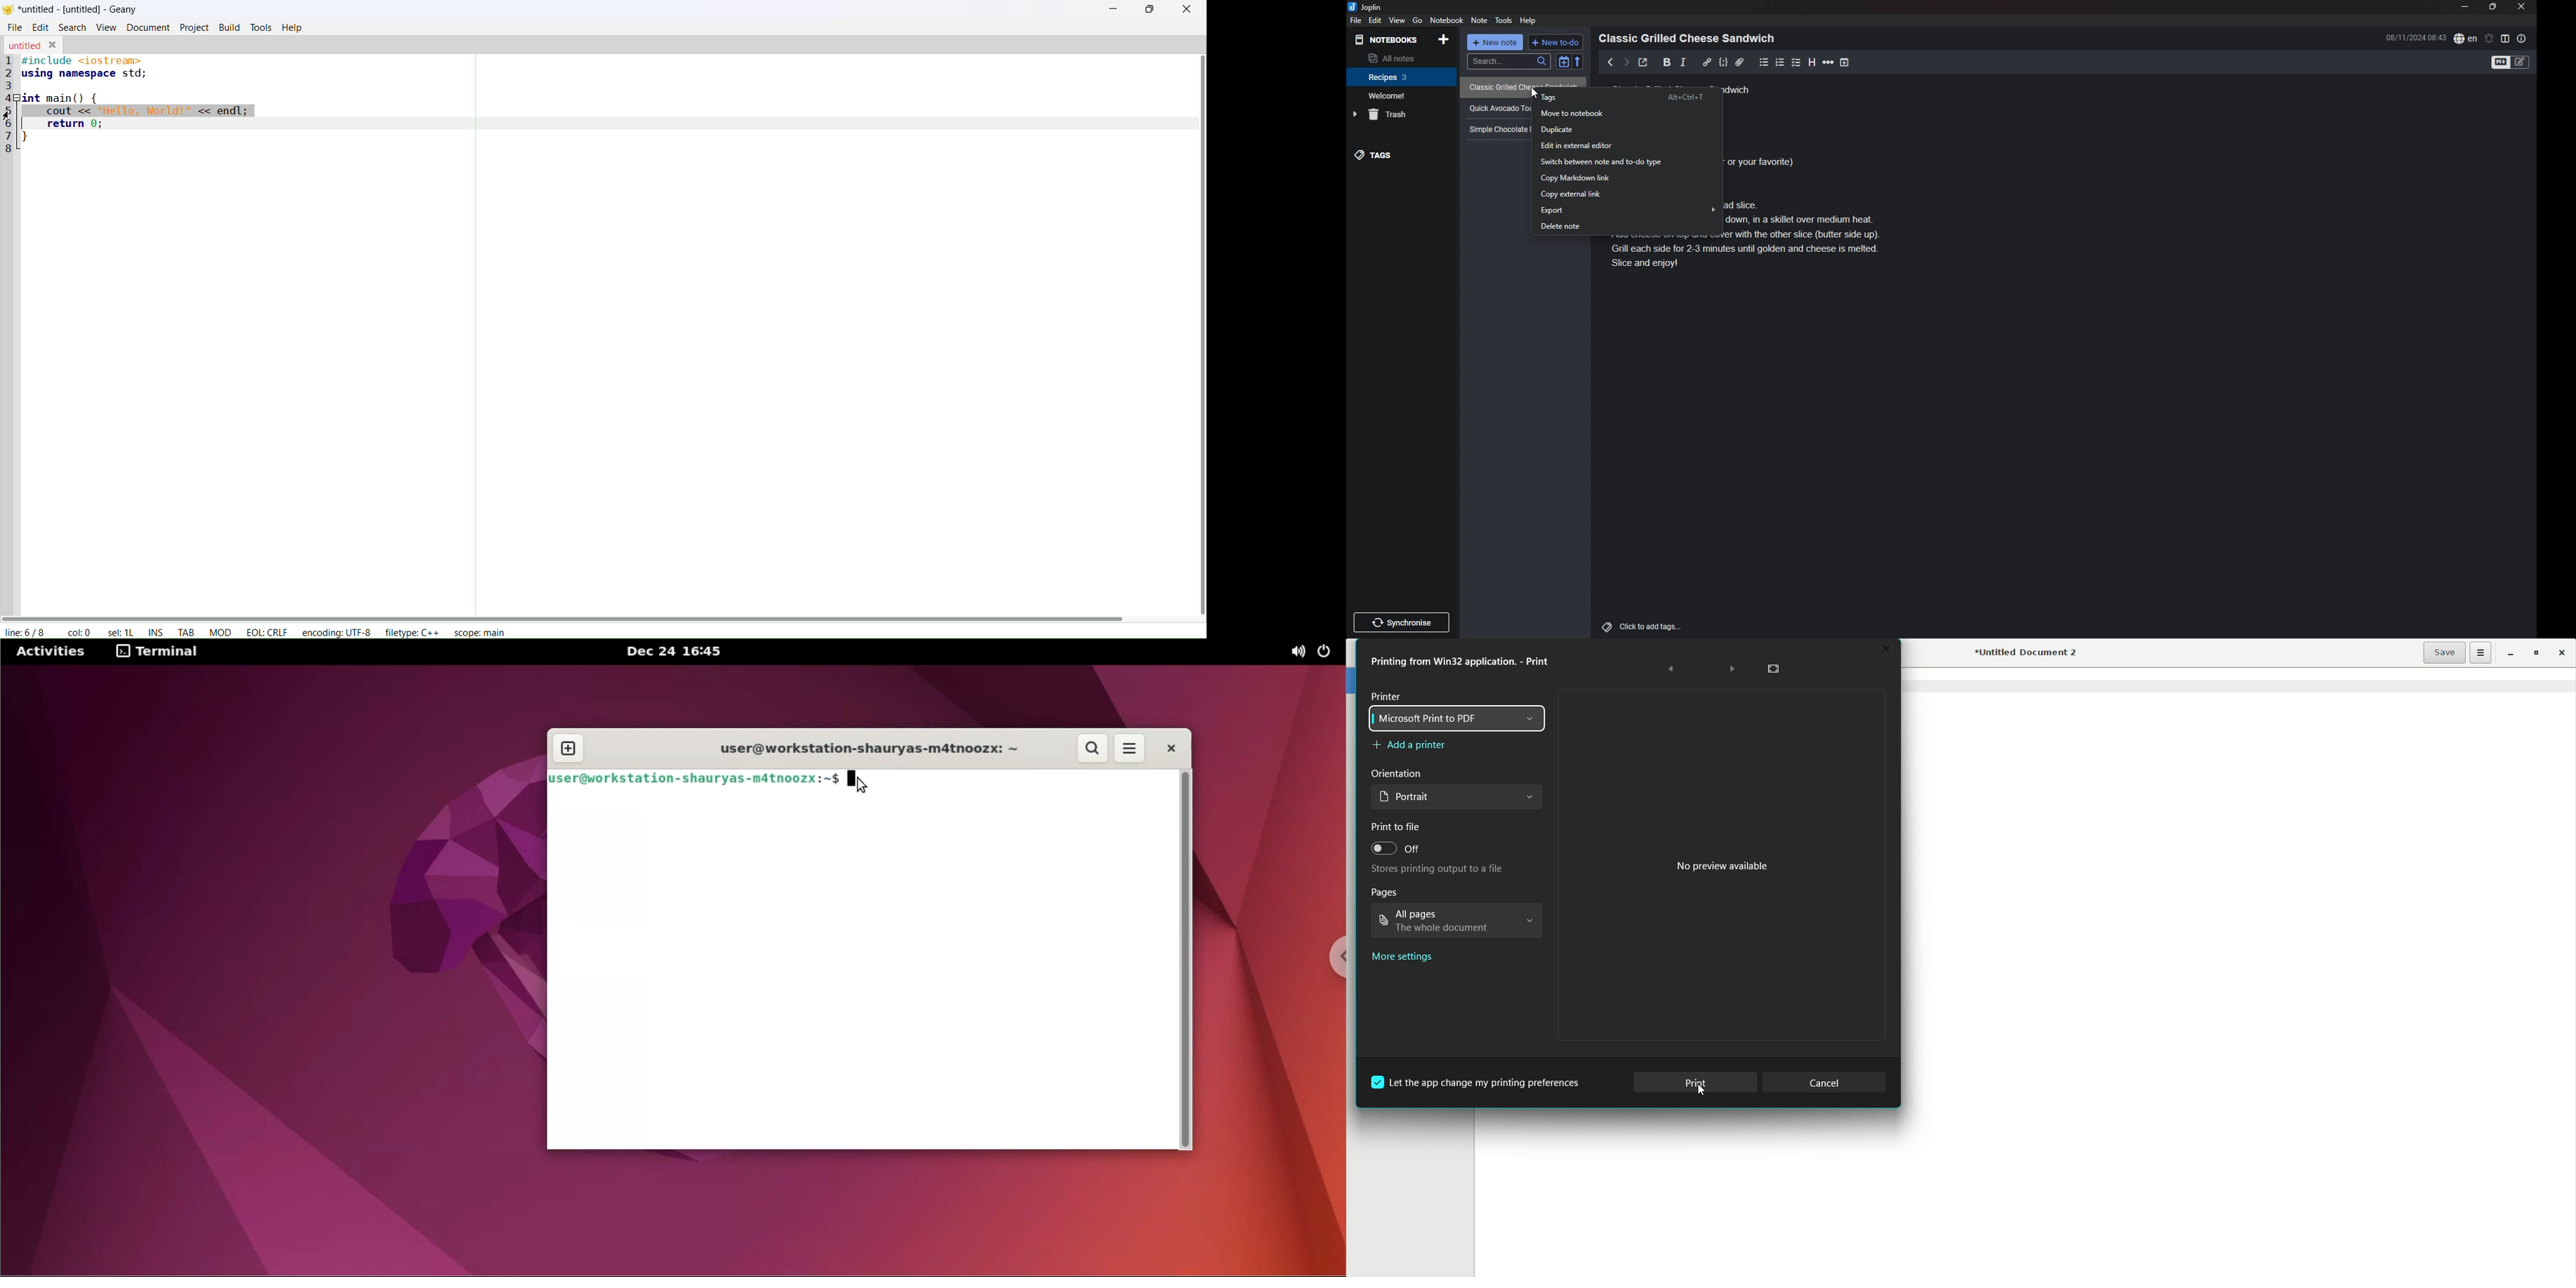 This screenshot has height=1288, width=2576. Describe the element at coordinates (1628, 225) in the screenshot. I see `delete note` at that location.